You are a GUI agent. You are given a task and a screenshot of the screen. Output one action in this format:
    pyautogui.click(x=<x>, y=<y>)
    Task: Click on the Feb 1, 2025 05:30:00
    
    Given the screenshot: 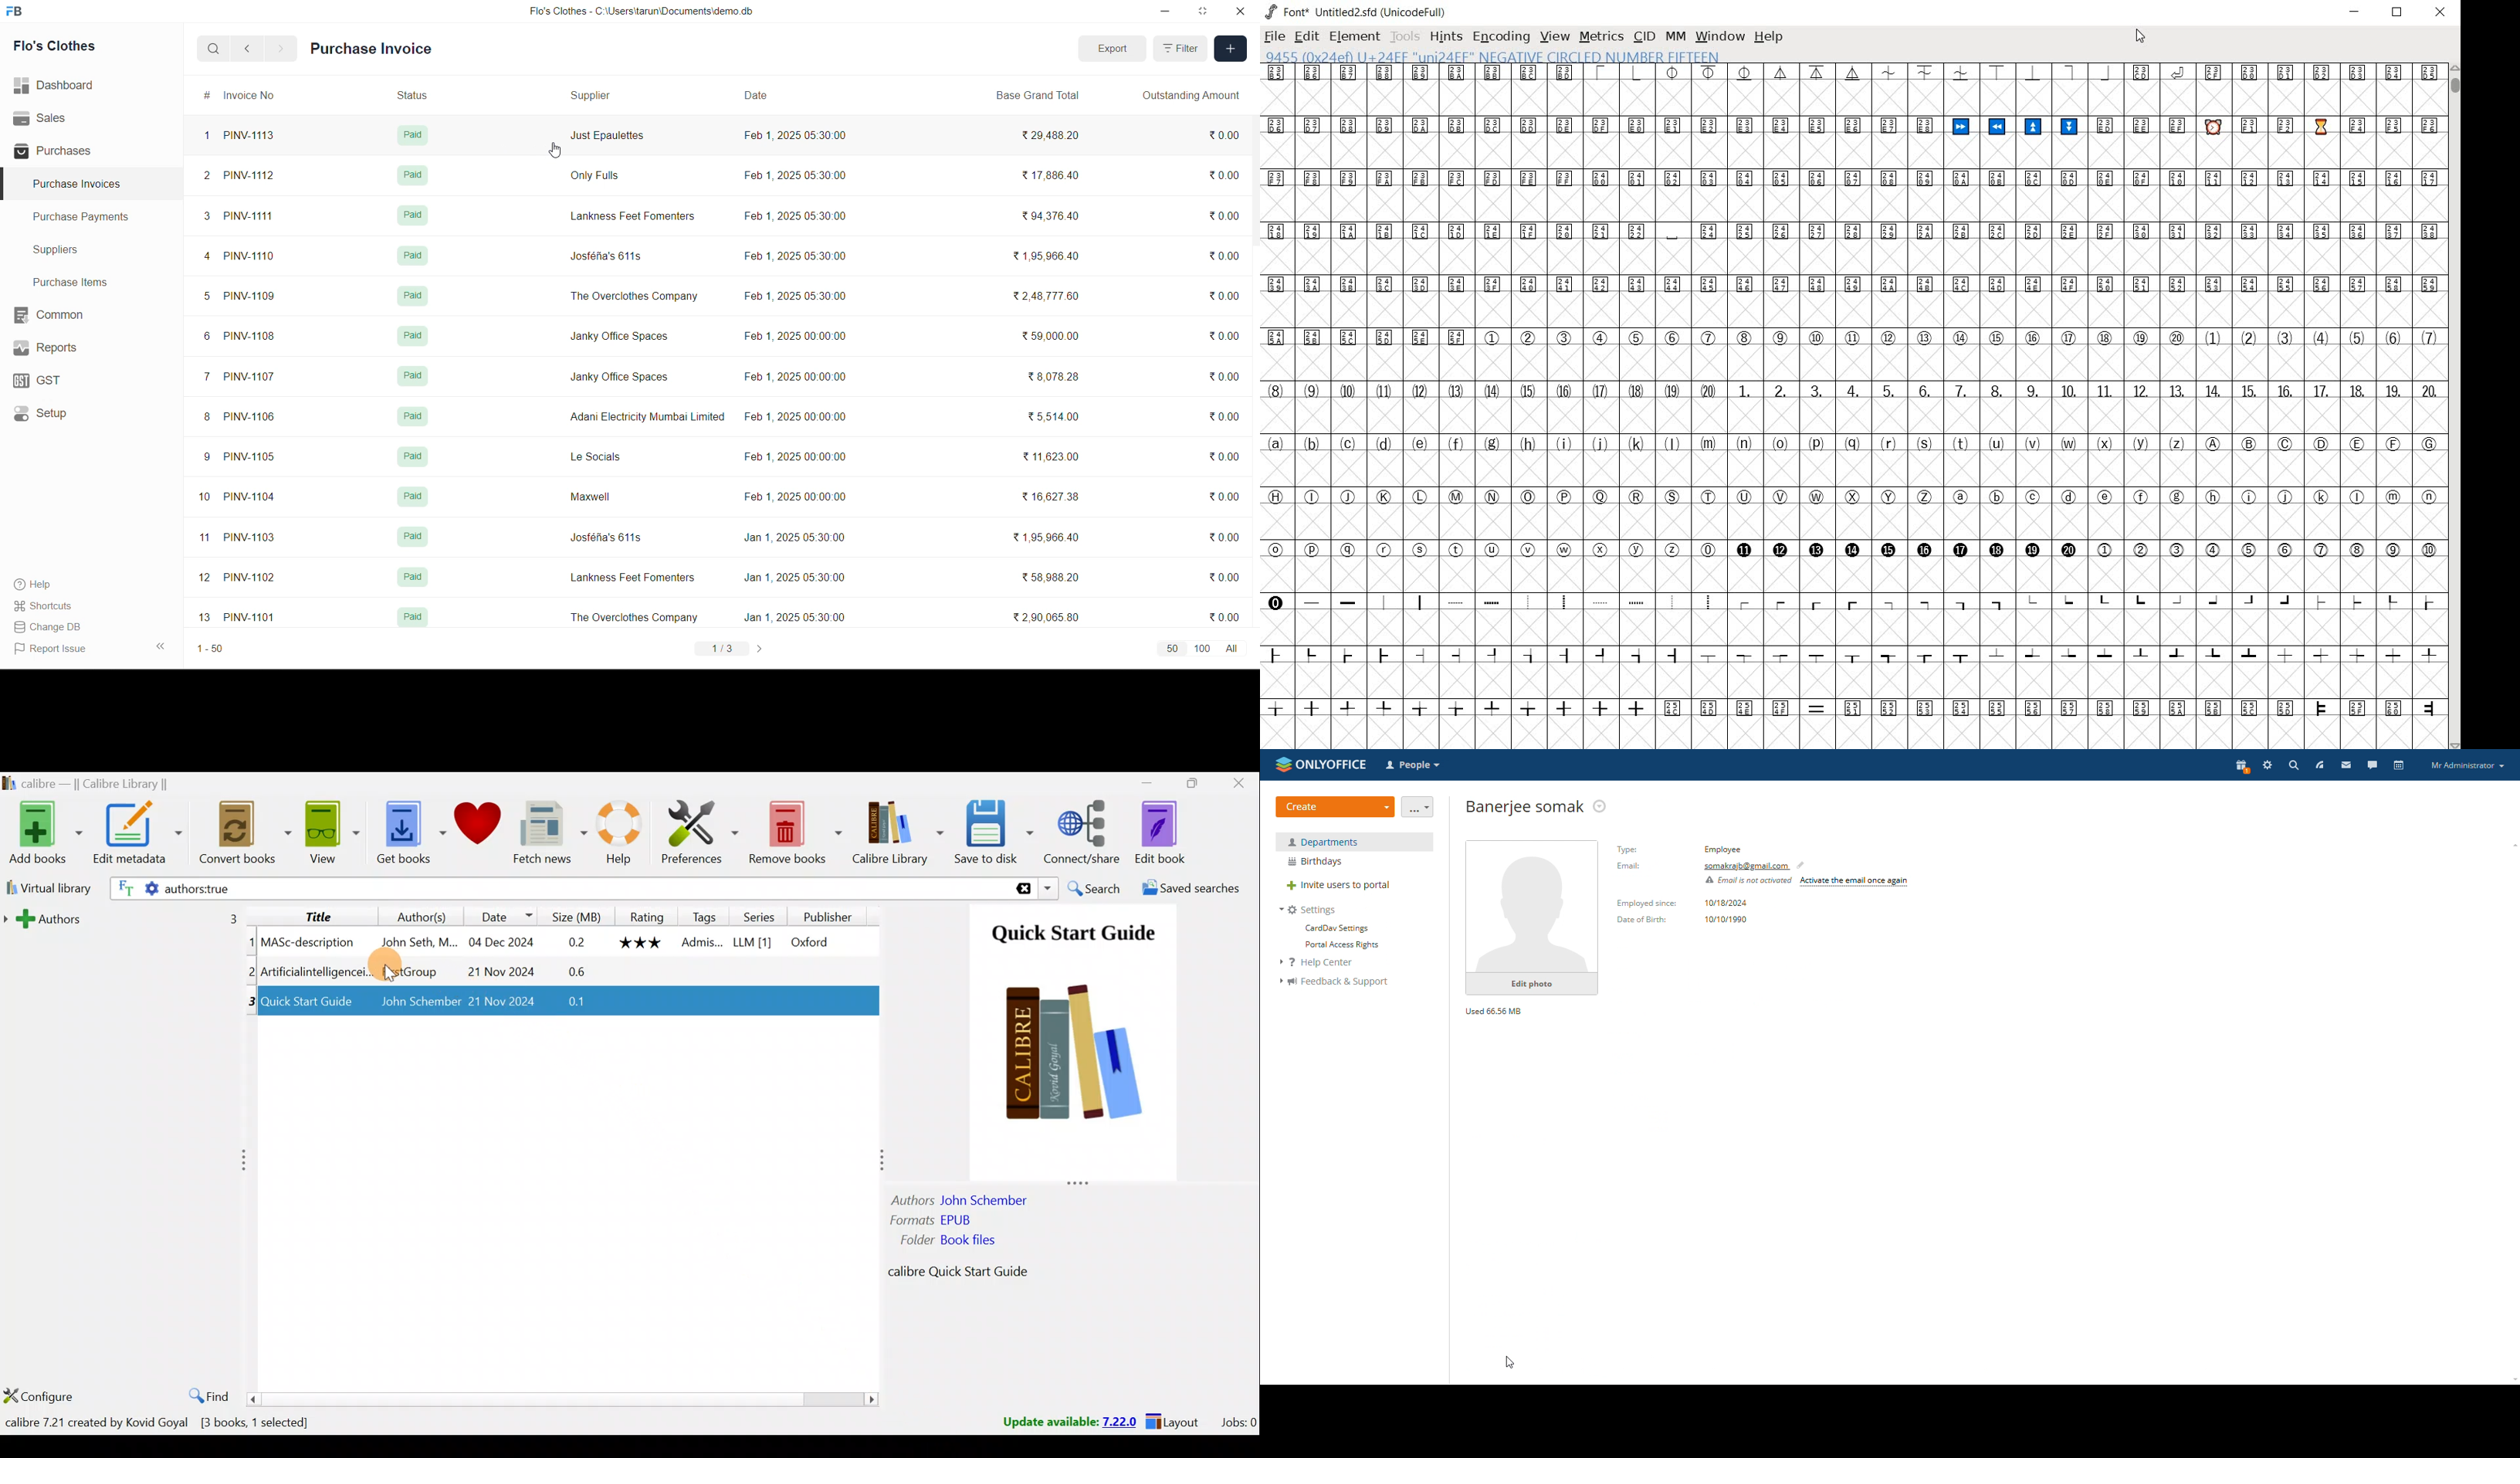 What is the action you would take?
    pyautogui.click(x=796, y=216)
    